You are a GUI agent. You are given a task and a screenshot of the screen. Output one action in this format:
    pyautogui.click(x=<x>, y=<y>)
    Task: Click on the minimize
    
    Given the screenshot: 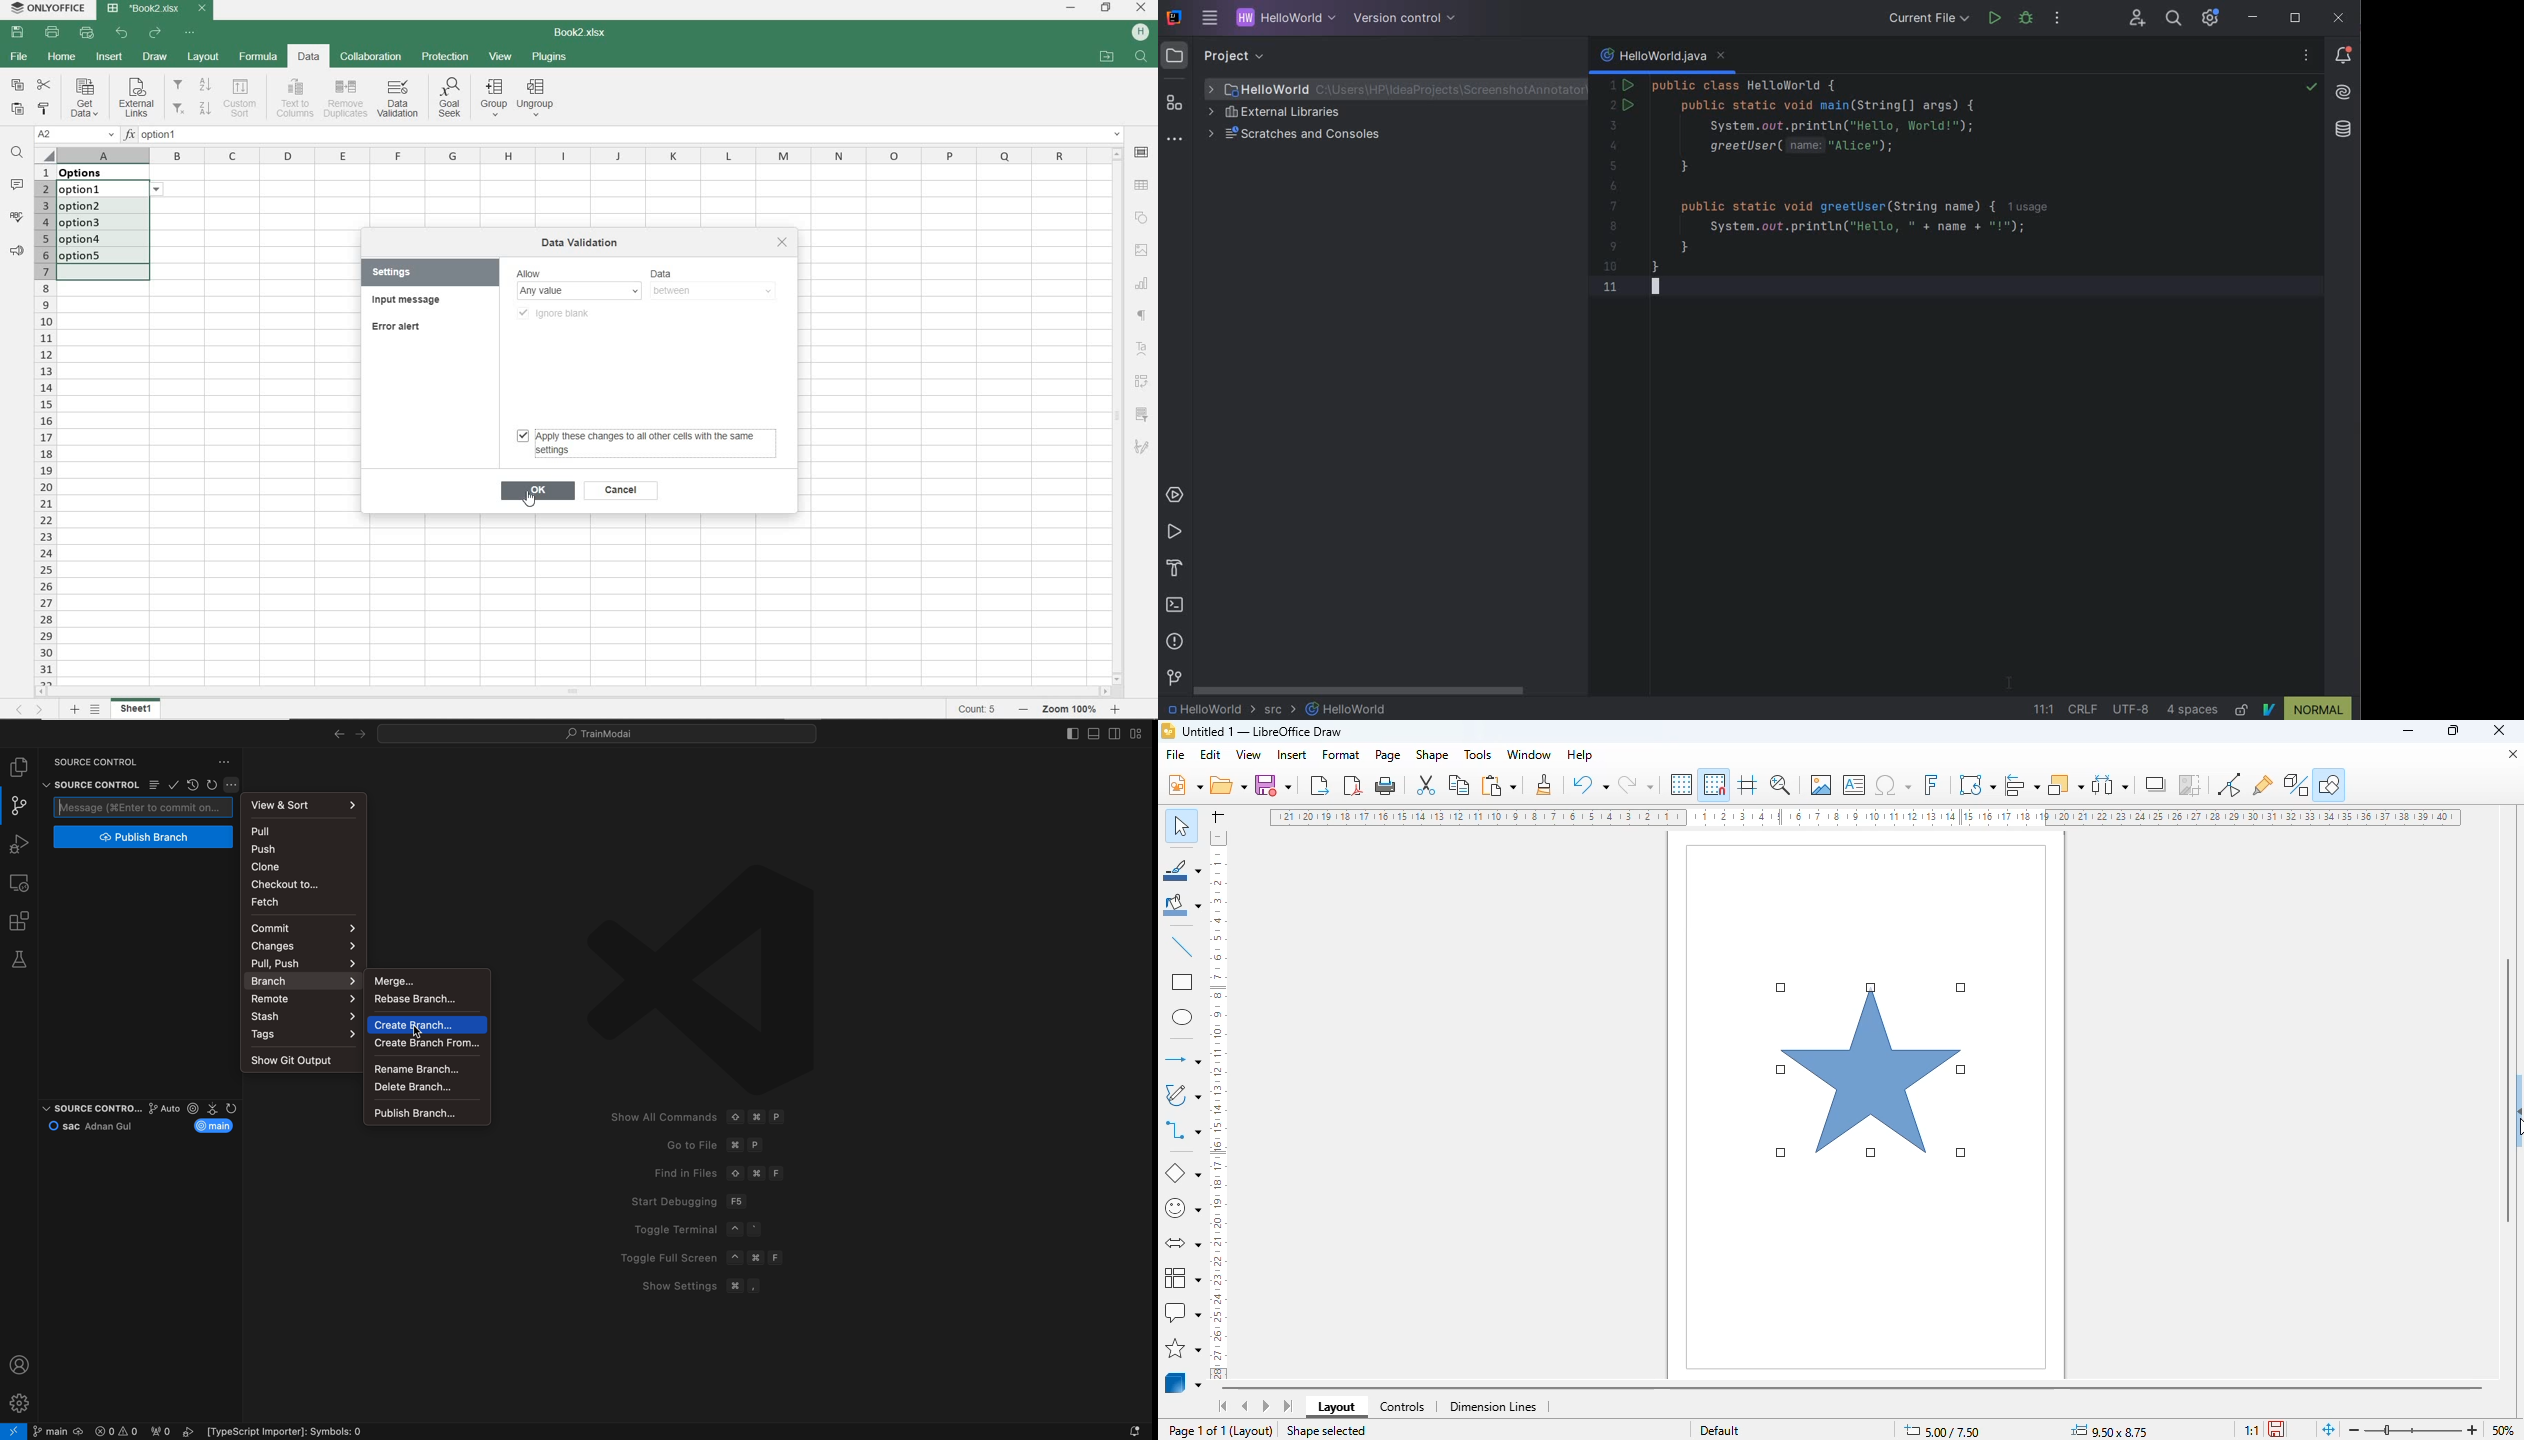 What is the action you would take?
    pyautogui.click(x=2410, y=731)
    